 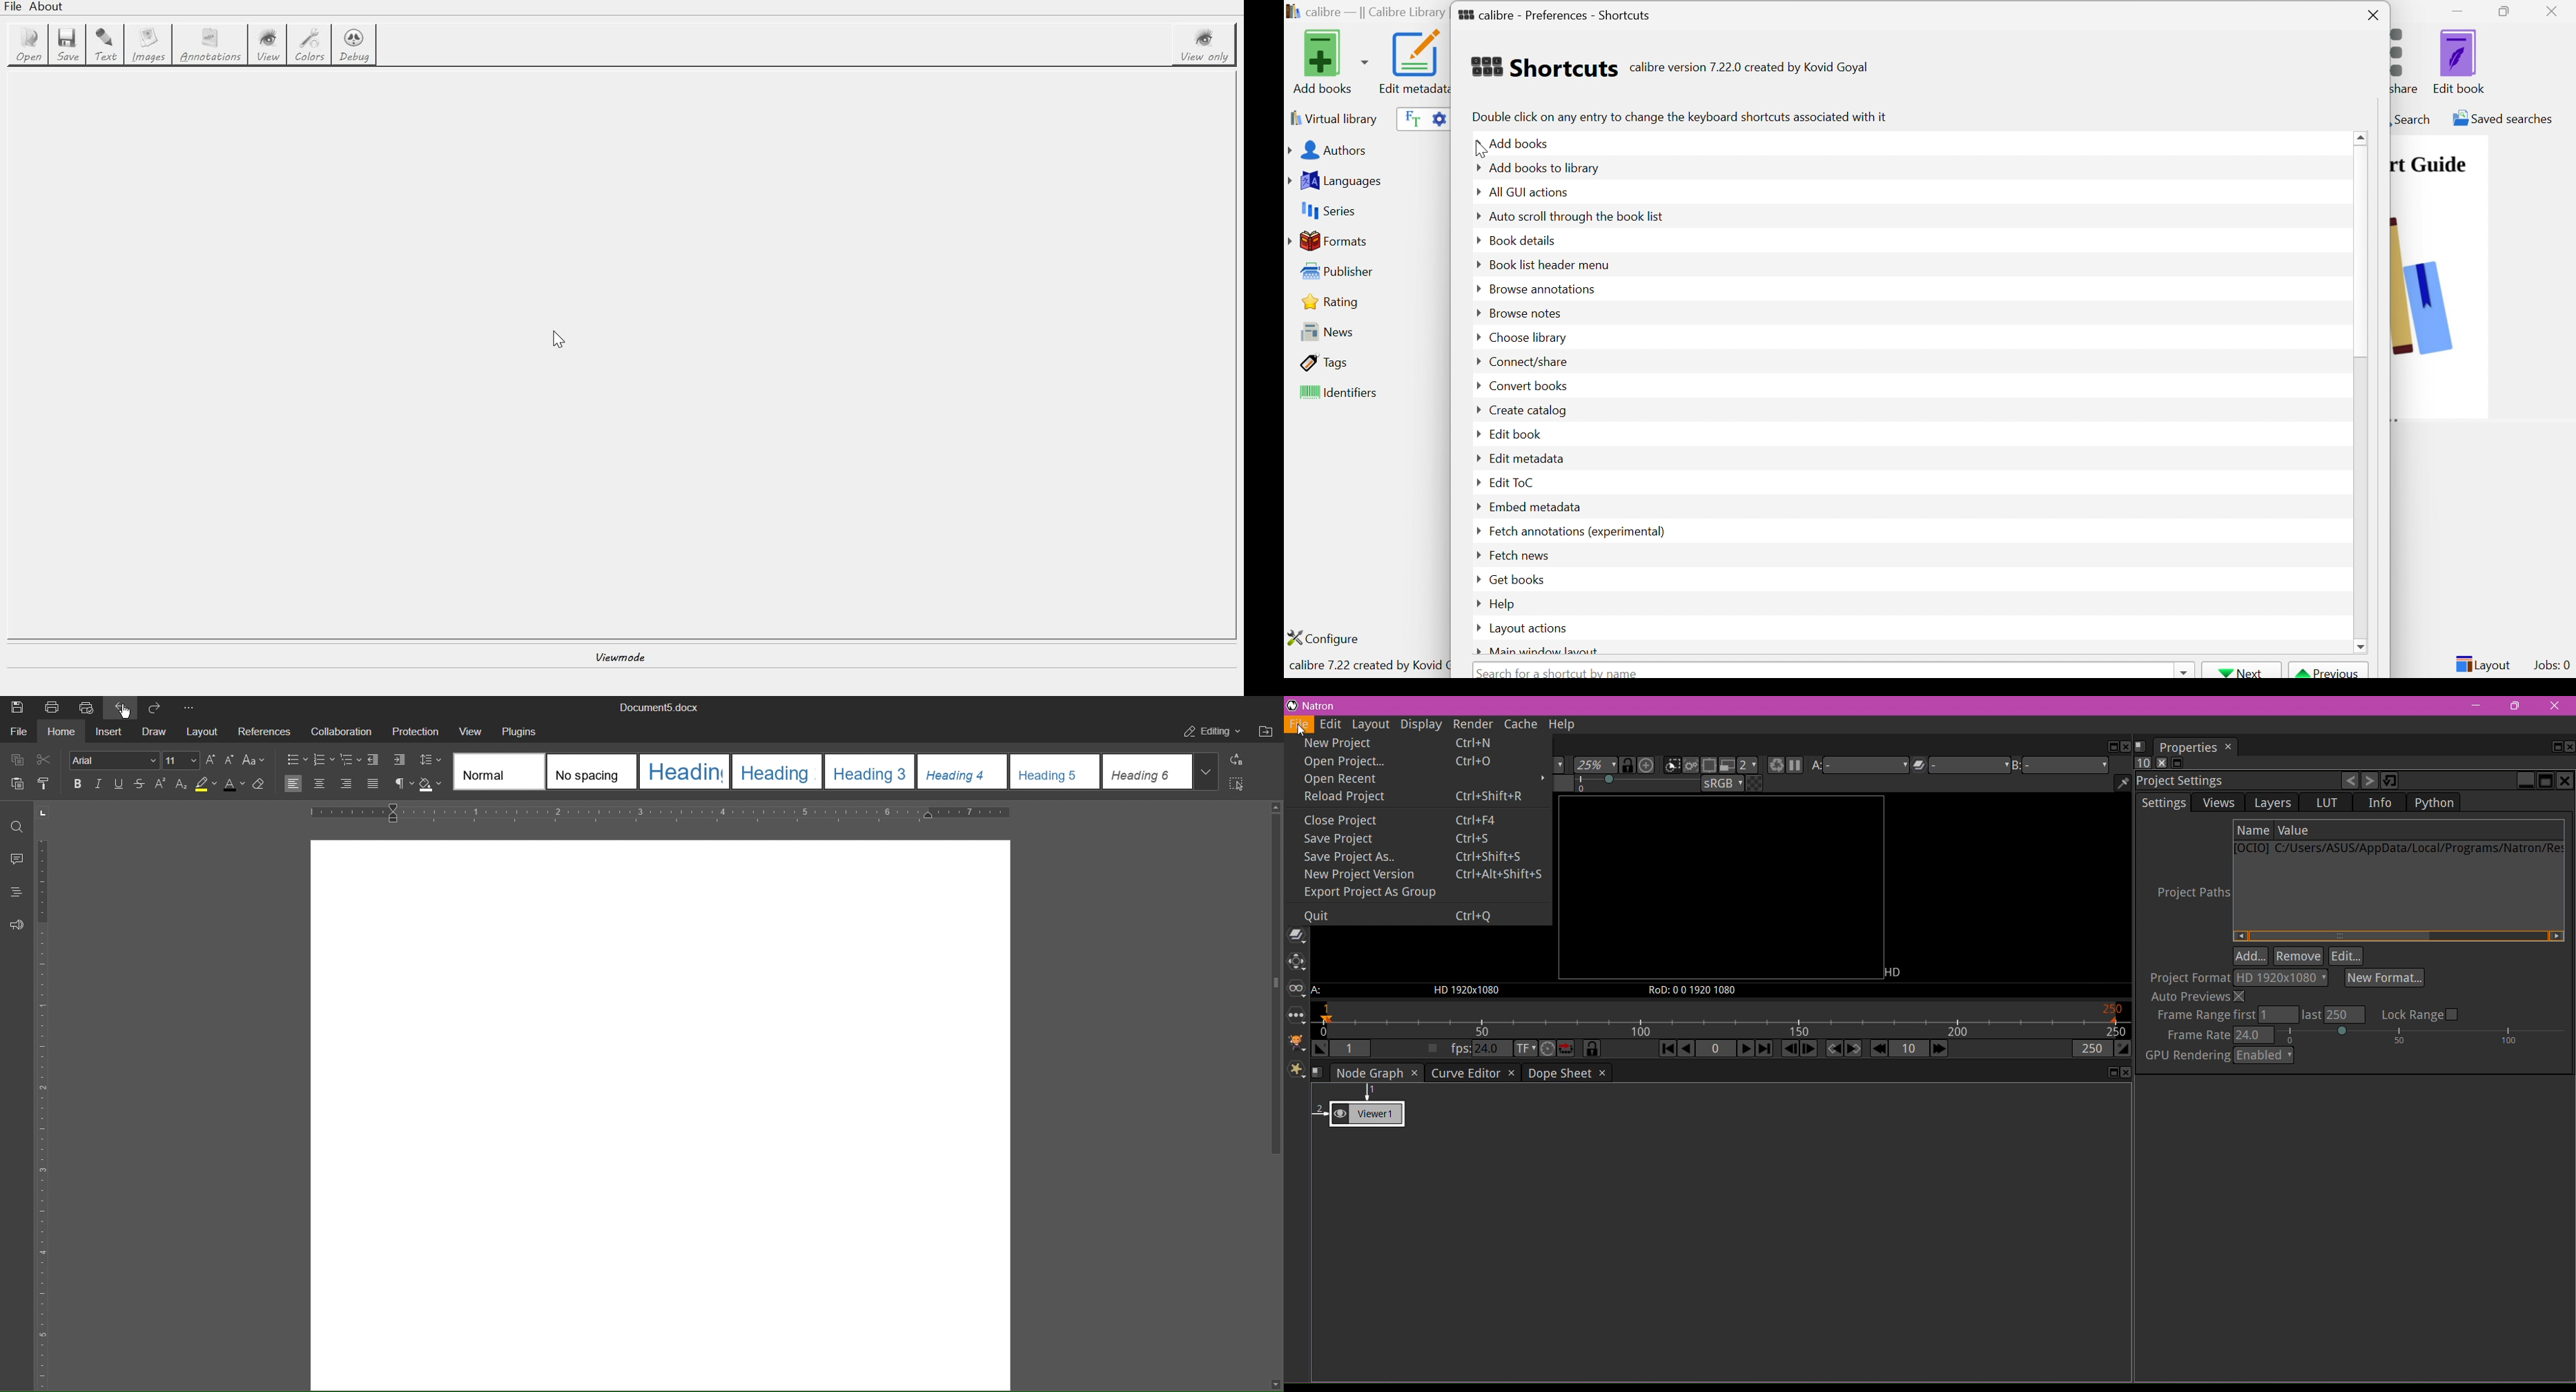 I want to click on Vertical Ruler, so click(x=44, y=1115).